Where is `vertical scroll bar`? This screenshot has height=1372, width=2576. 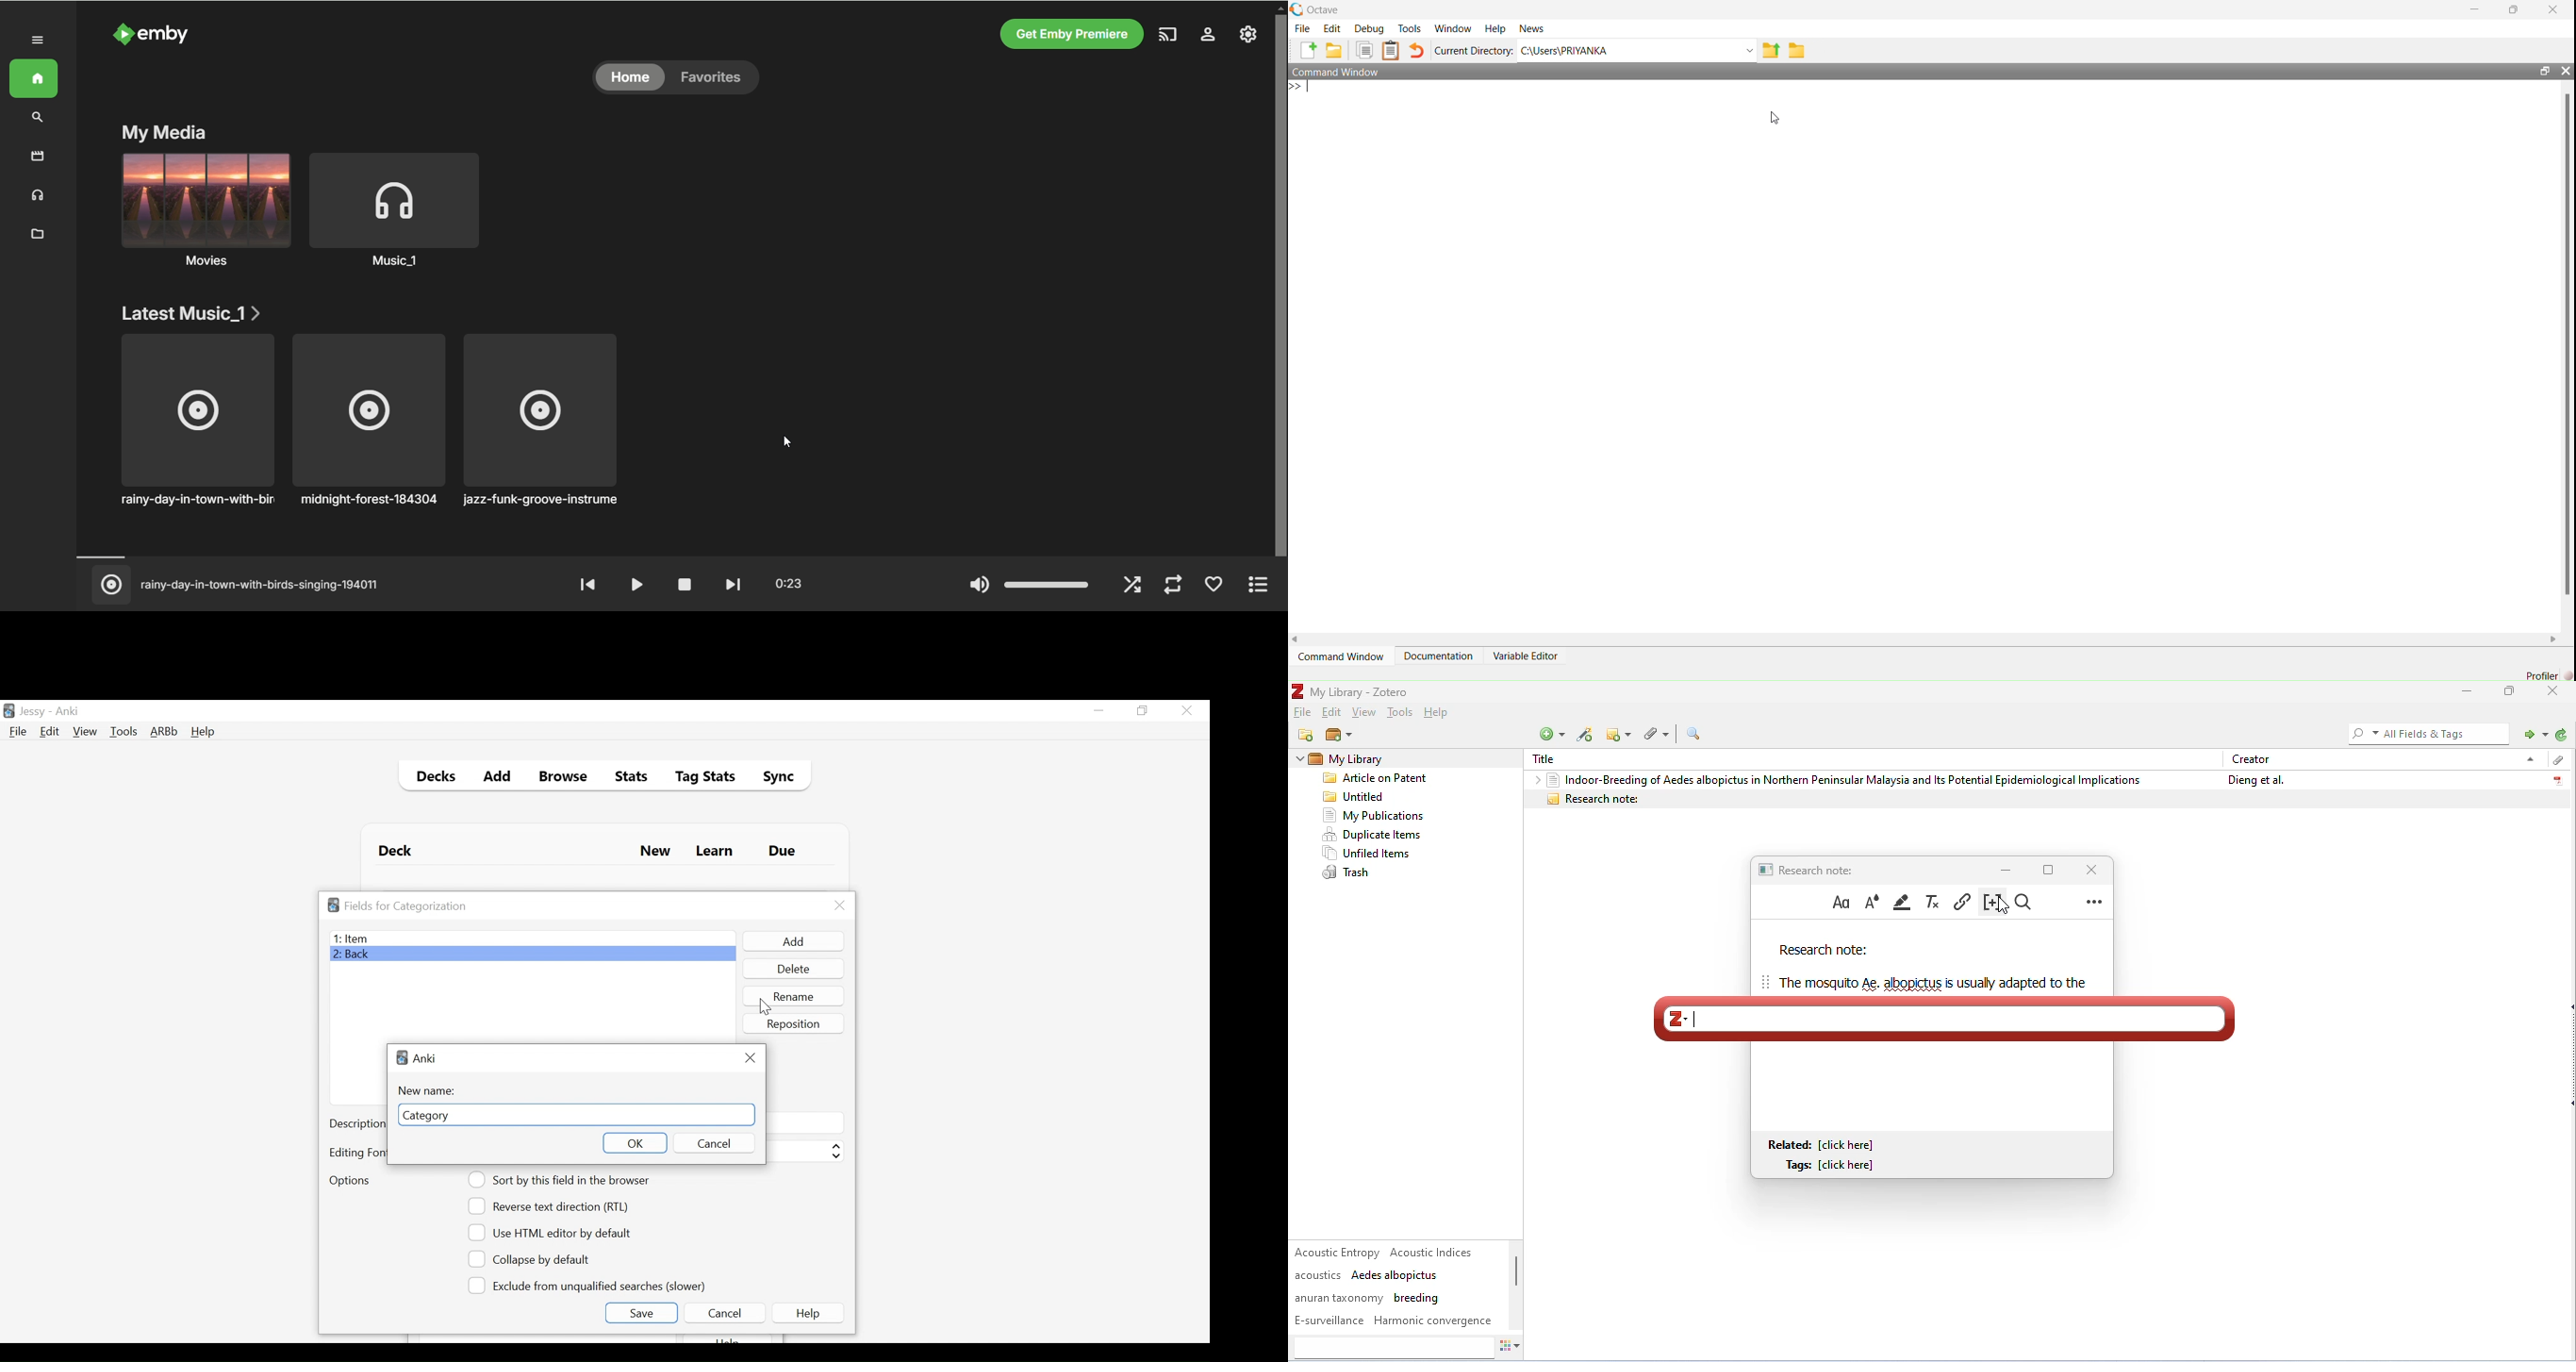 vertical scroll bar is located at coordinates (1516, 1281).